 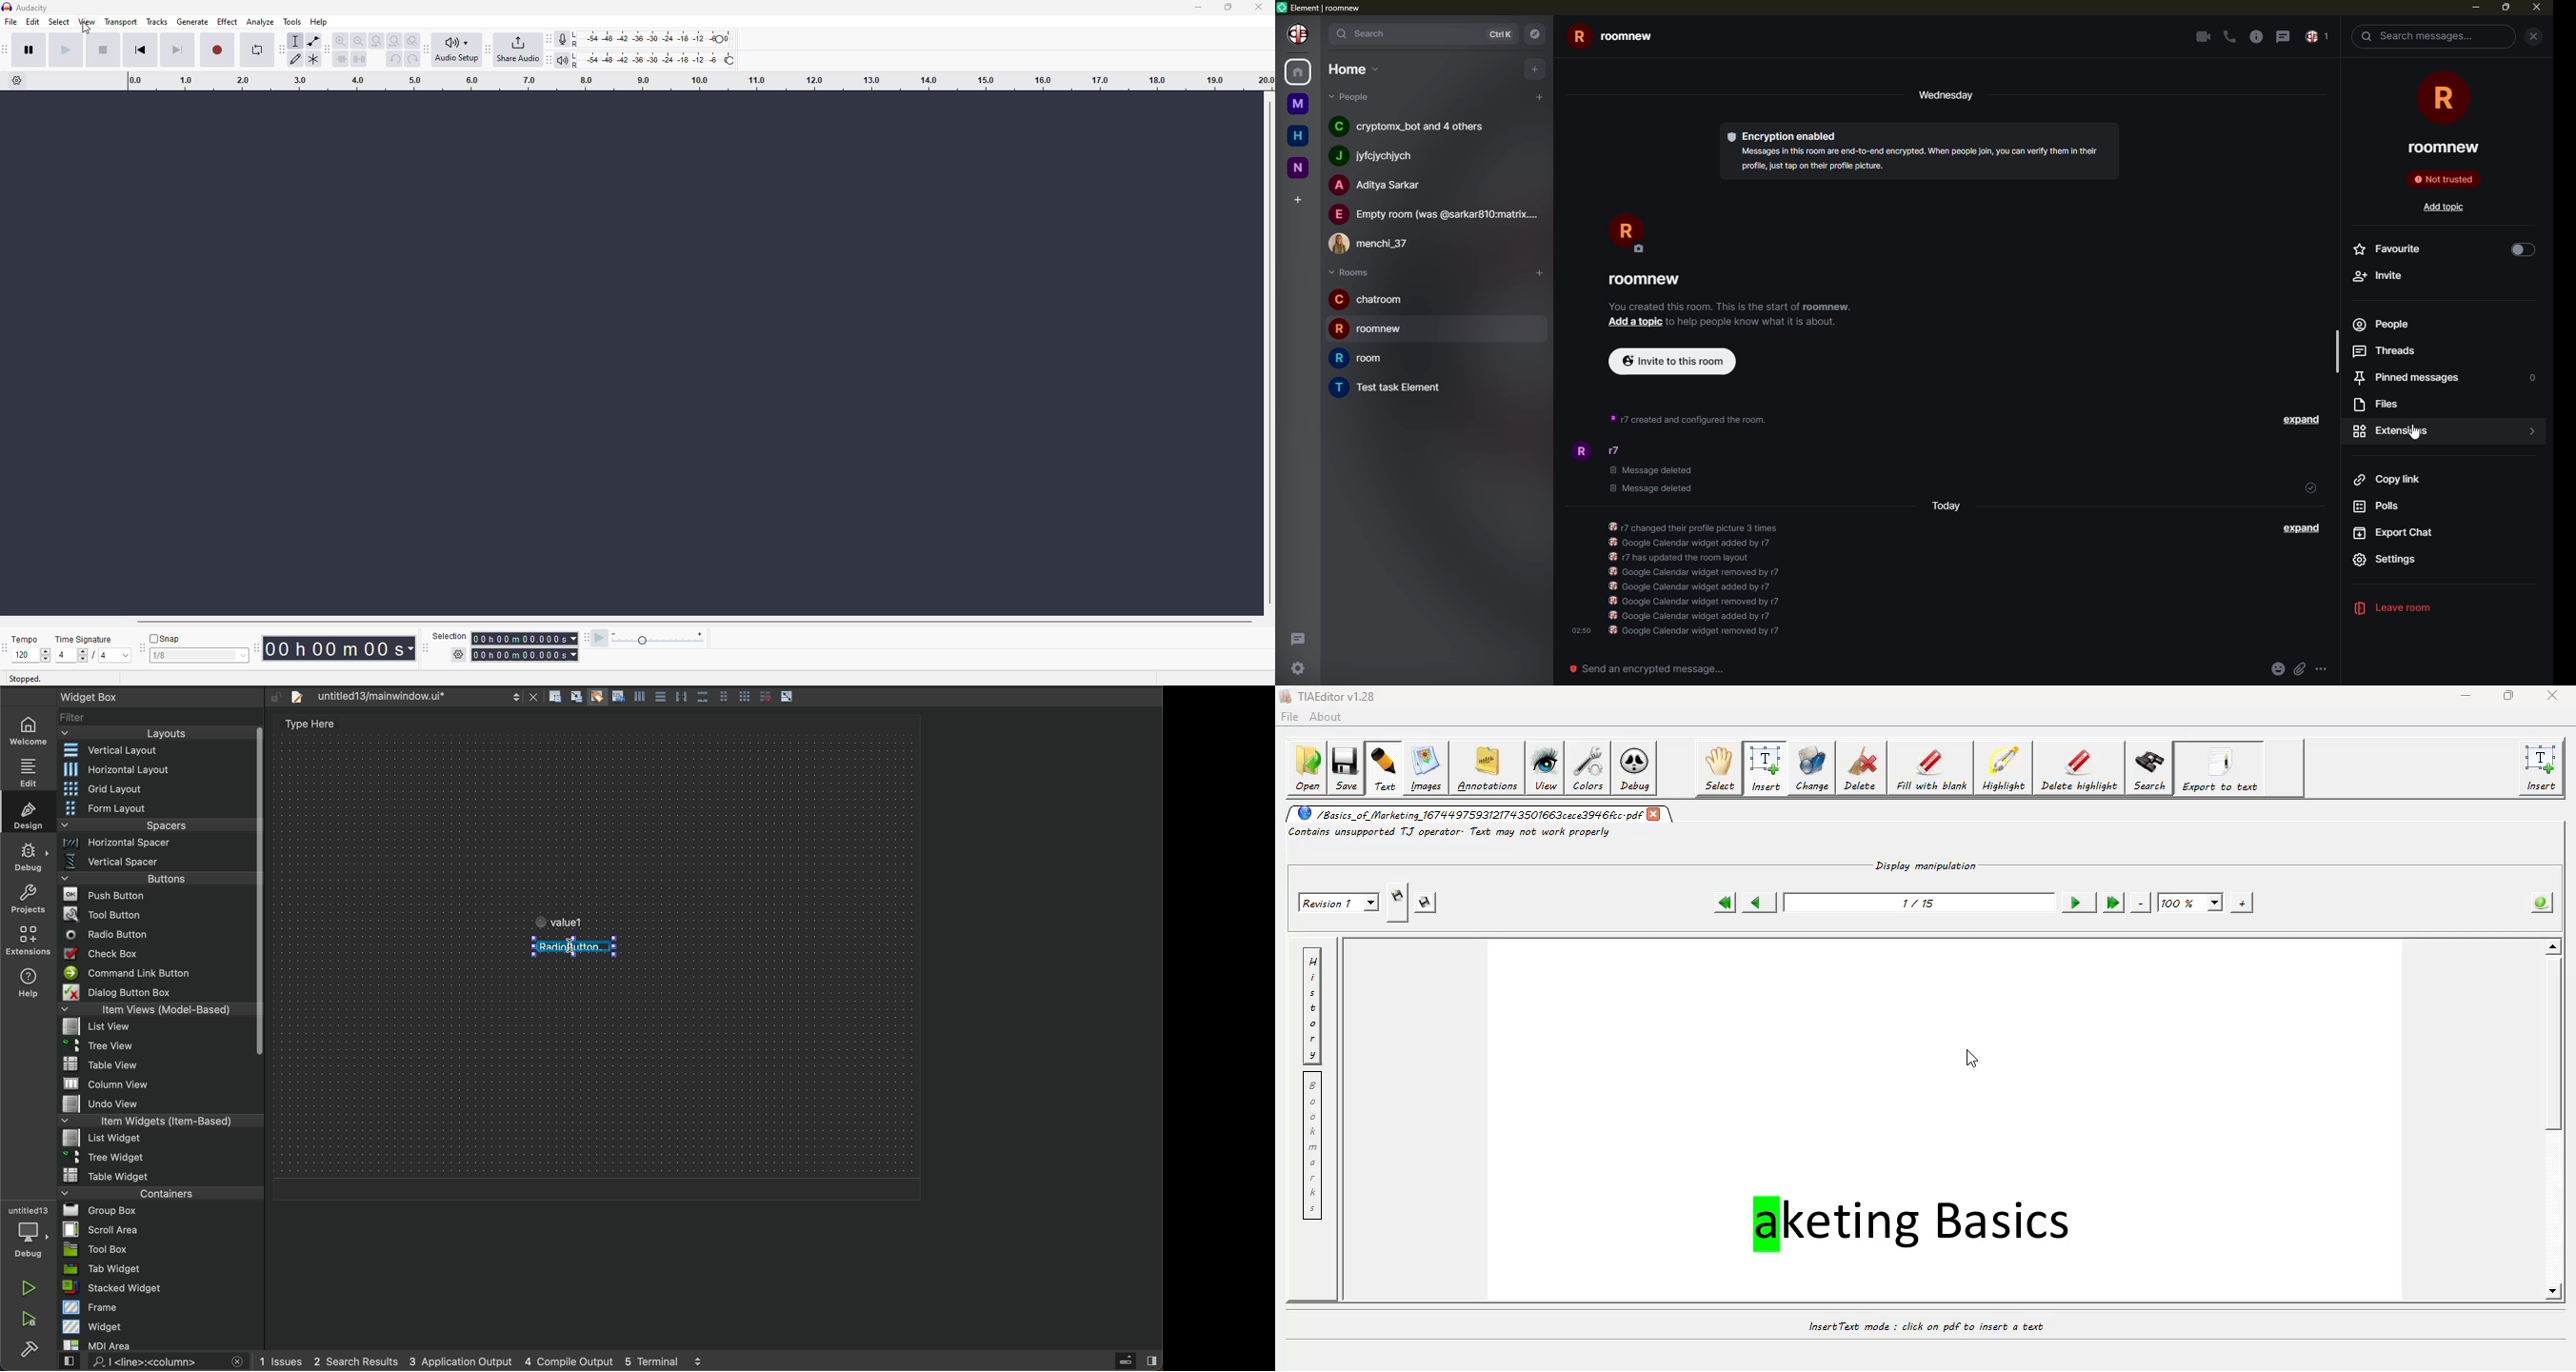 I want to click on play meter toolbar, so click(x=549, y=60).